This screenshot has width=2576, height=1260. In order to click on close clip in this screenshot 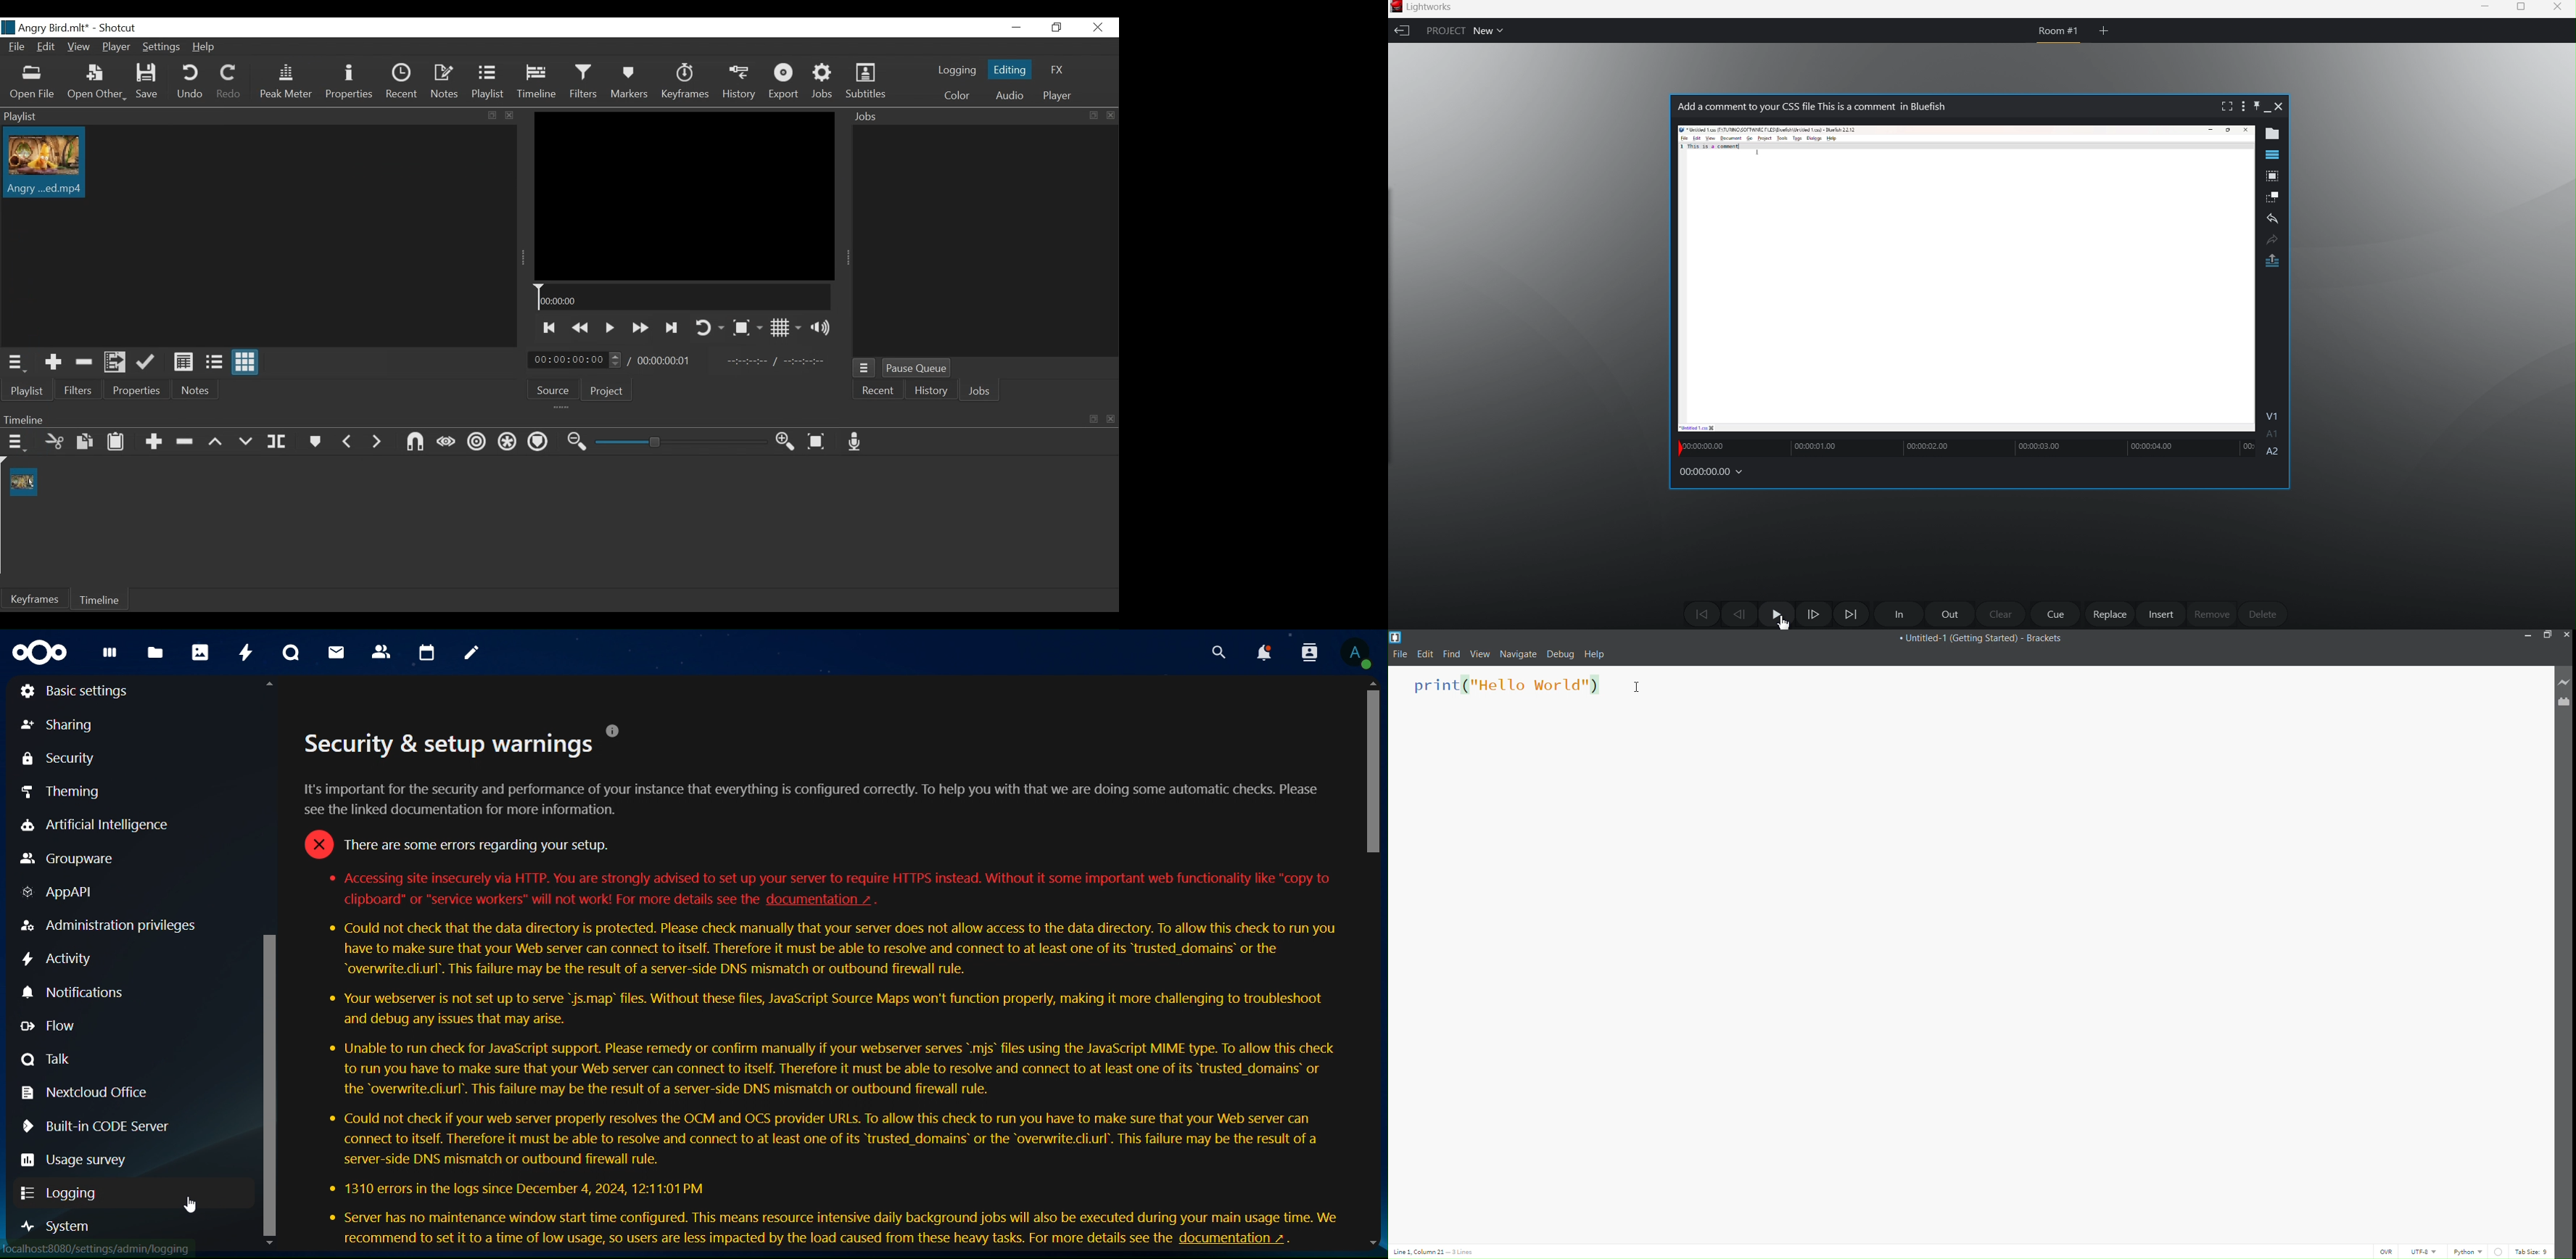, I will do `click(2280, 106)`.